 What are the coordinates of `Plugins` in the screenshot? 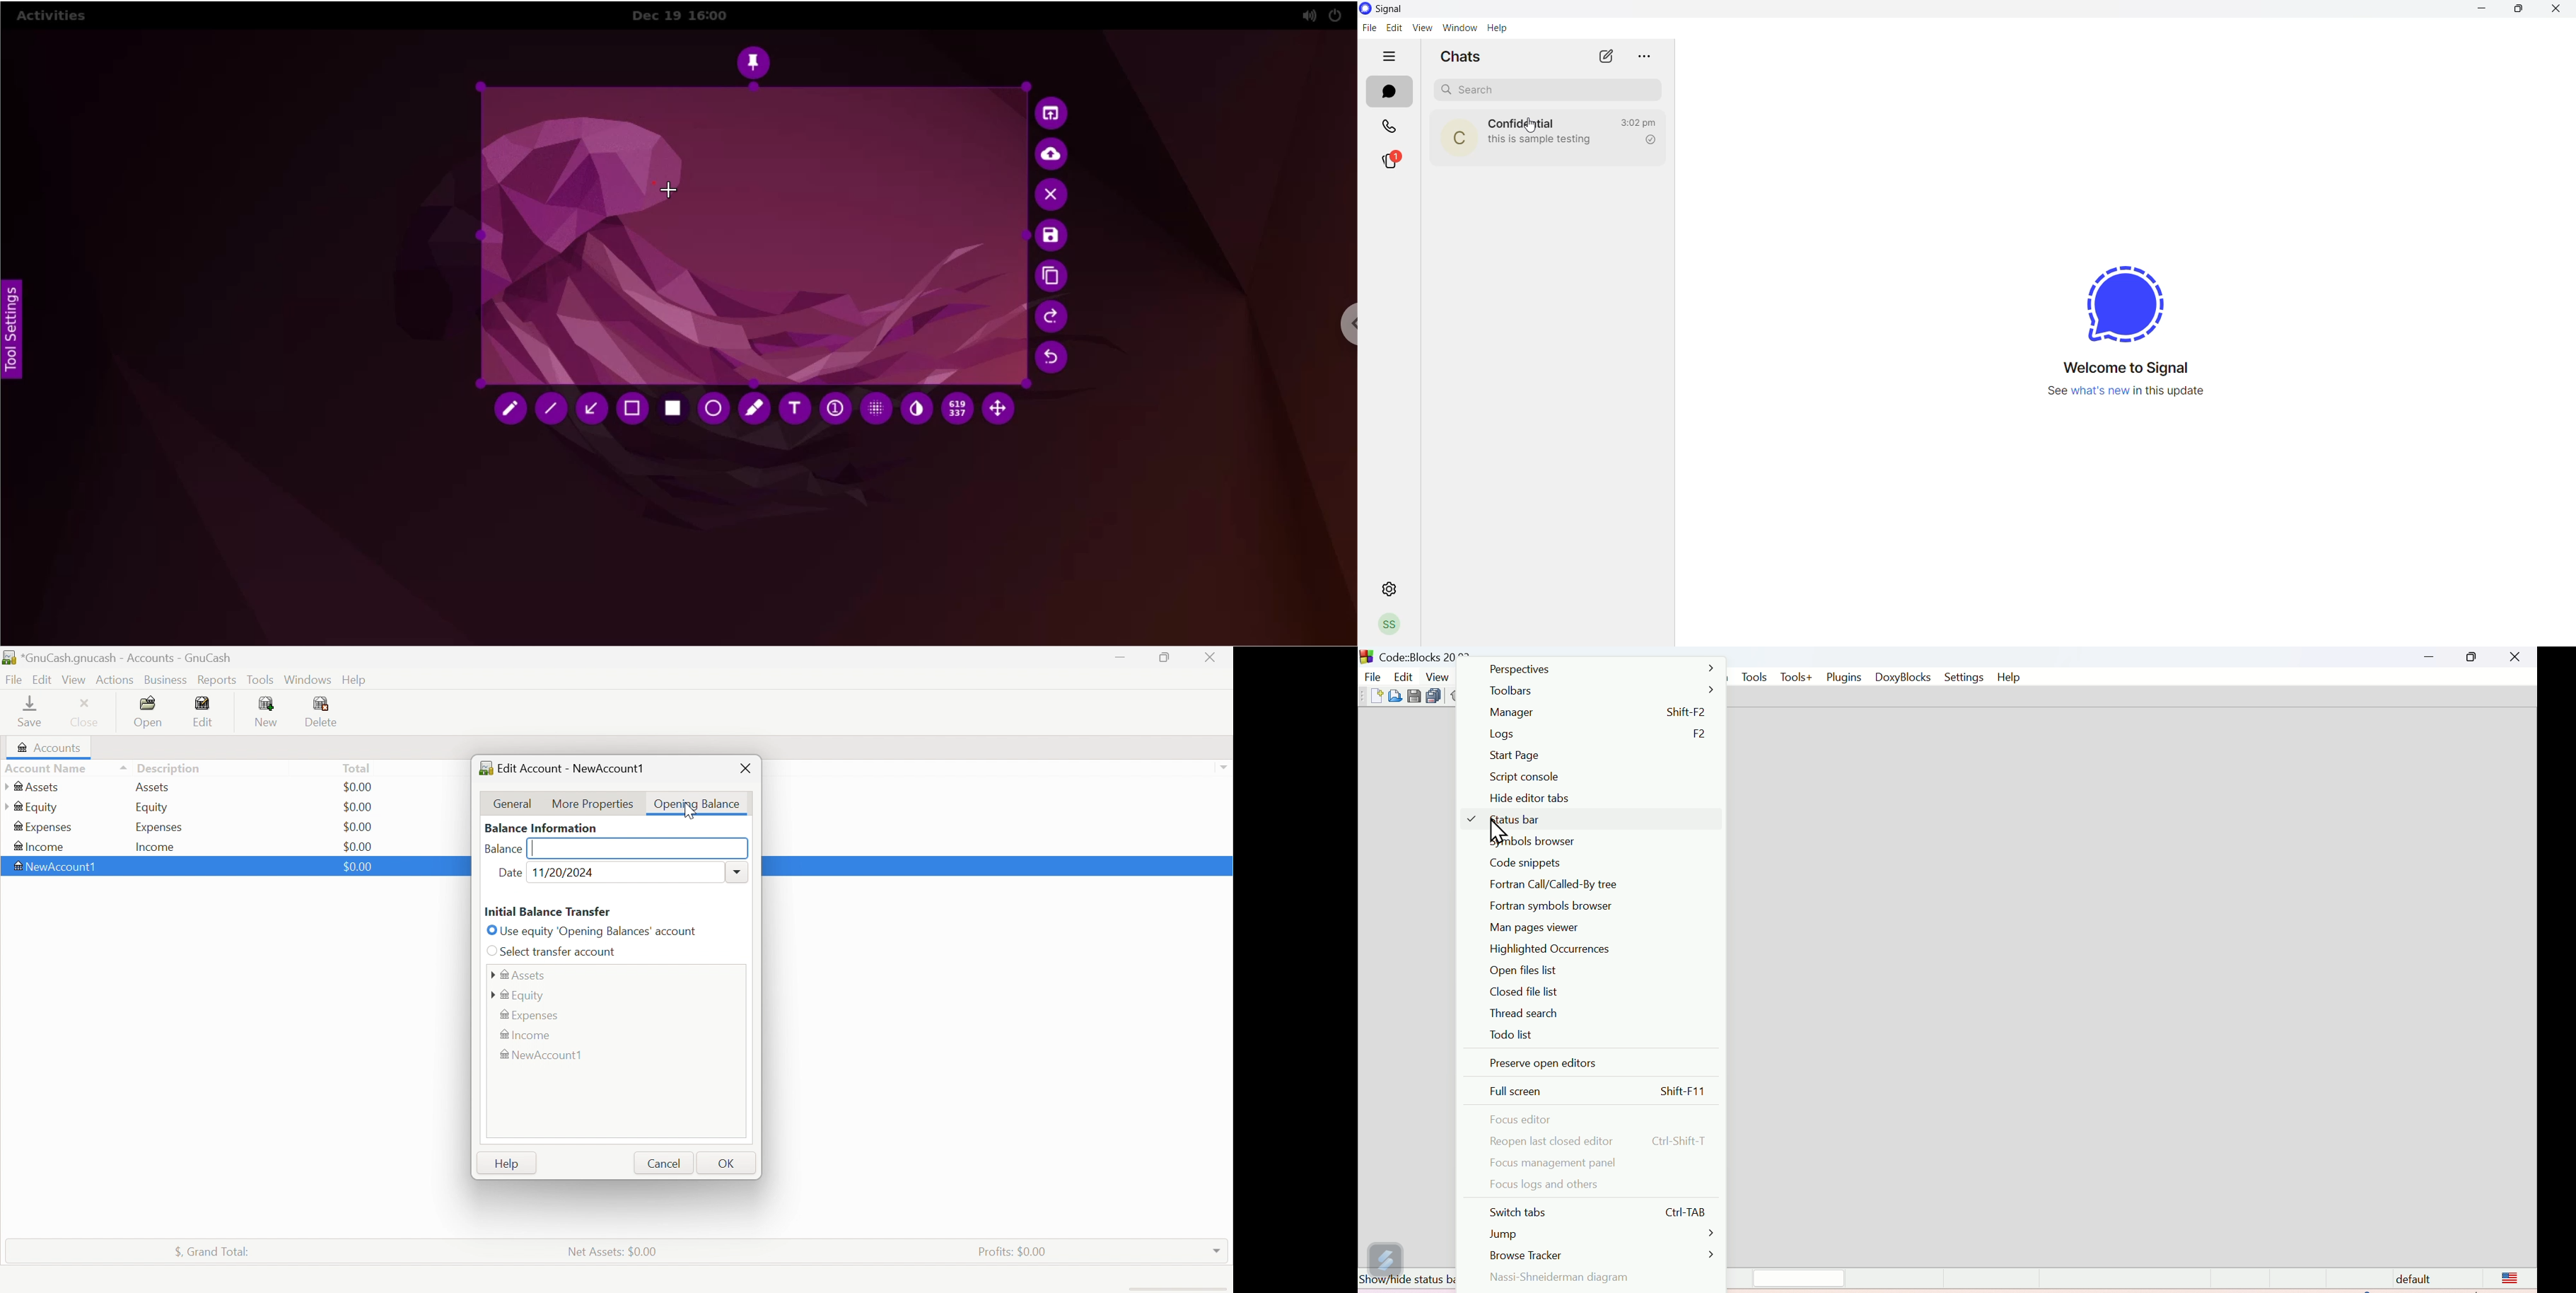 It's located at (1844, 677).